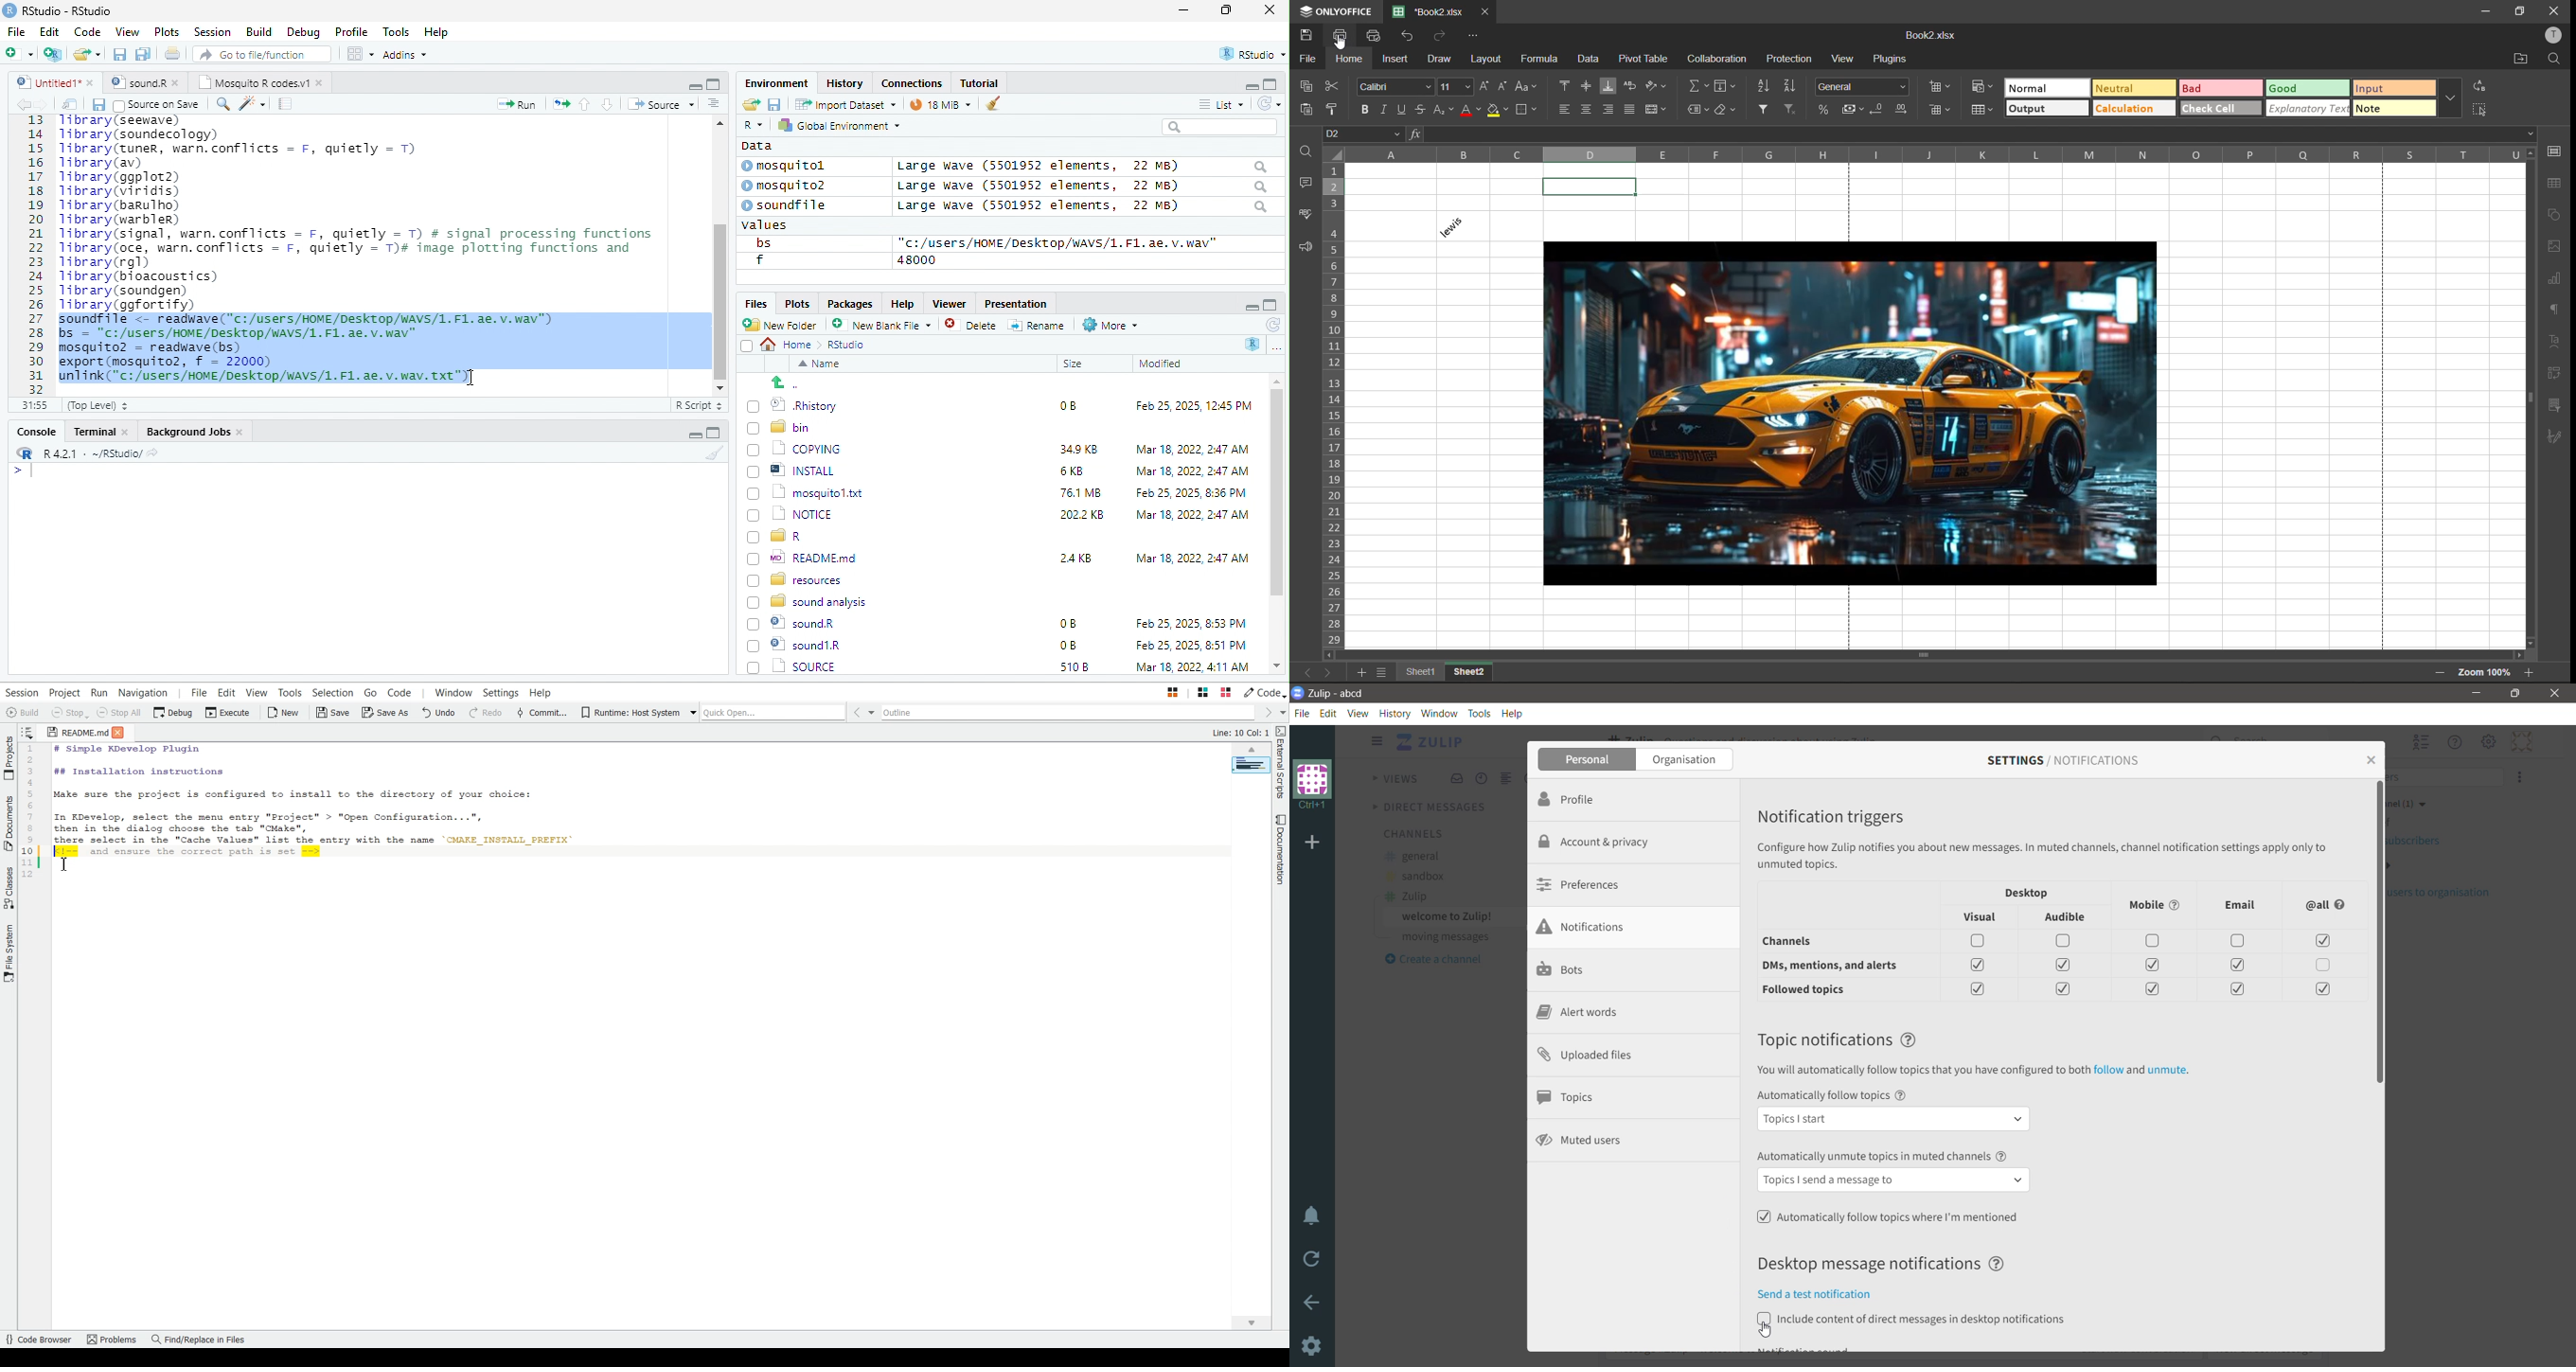 This screenshot has height=1372, width=2576. I want to click on Ld bin, so click(781, 426).